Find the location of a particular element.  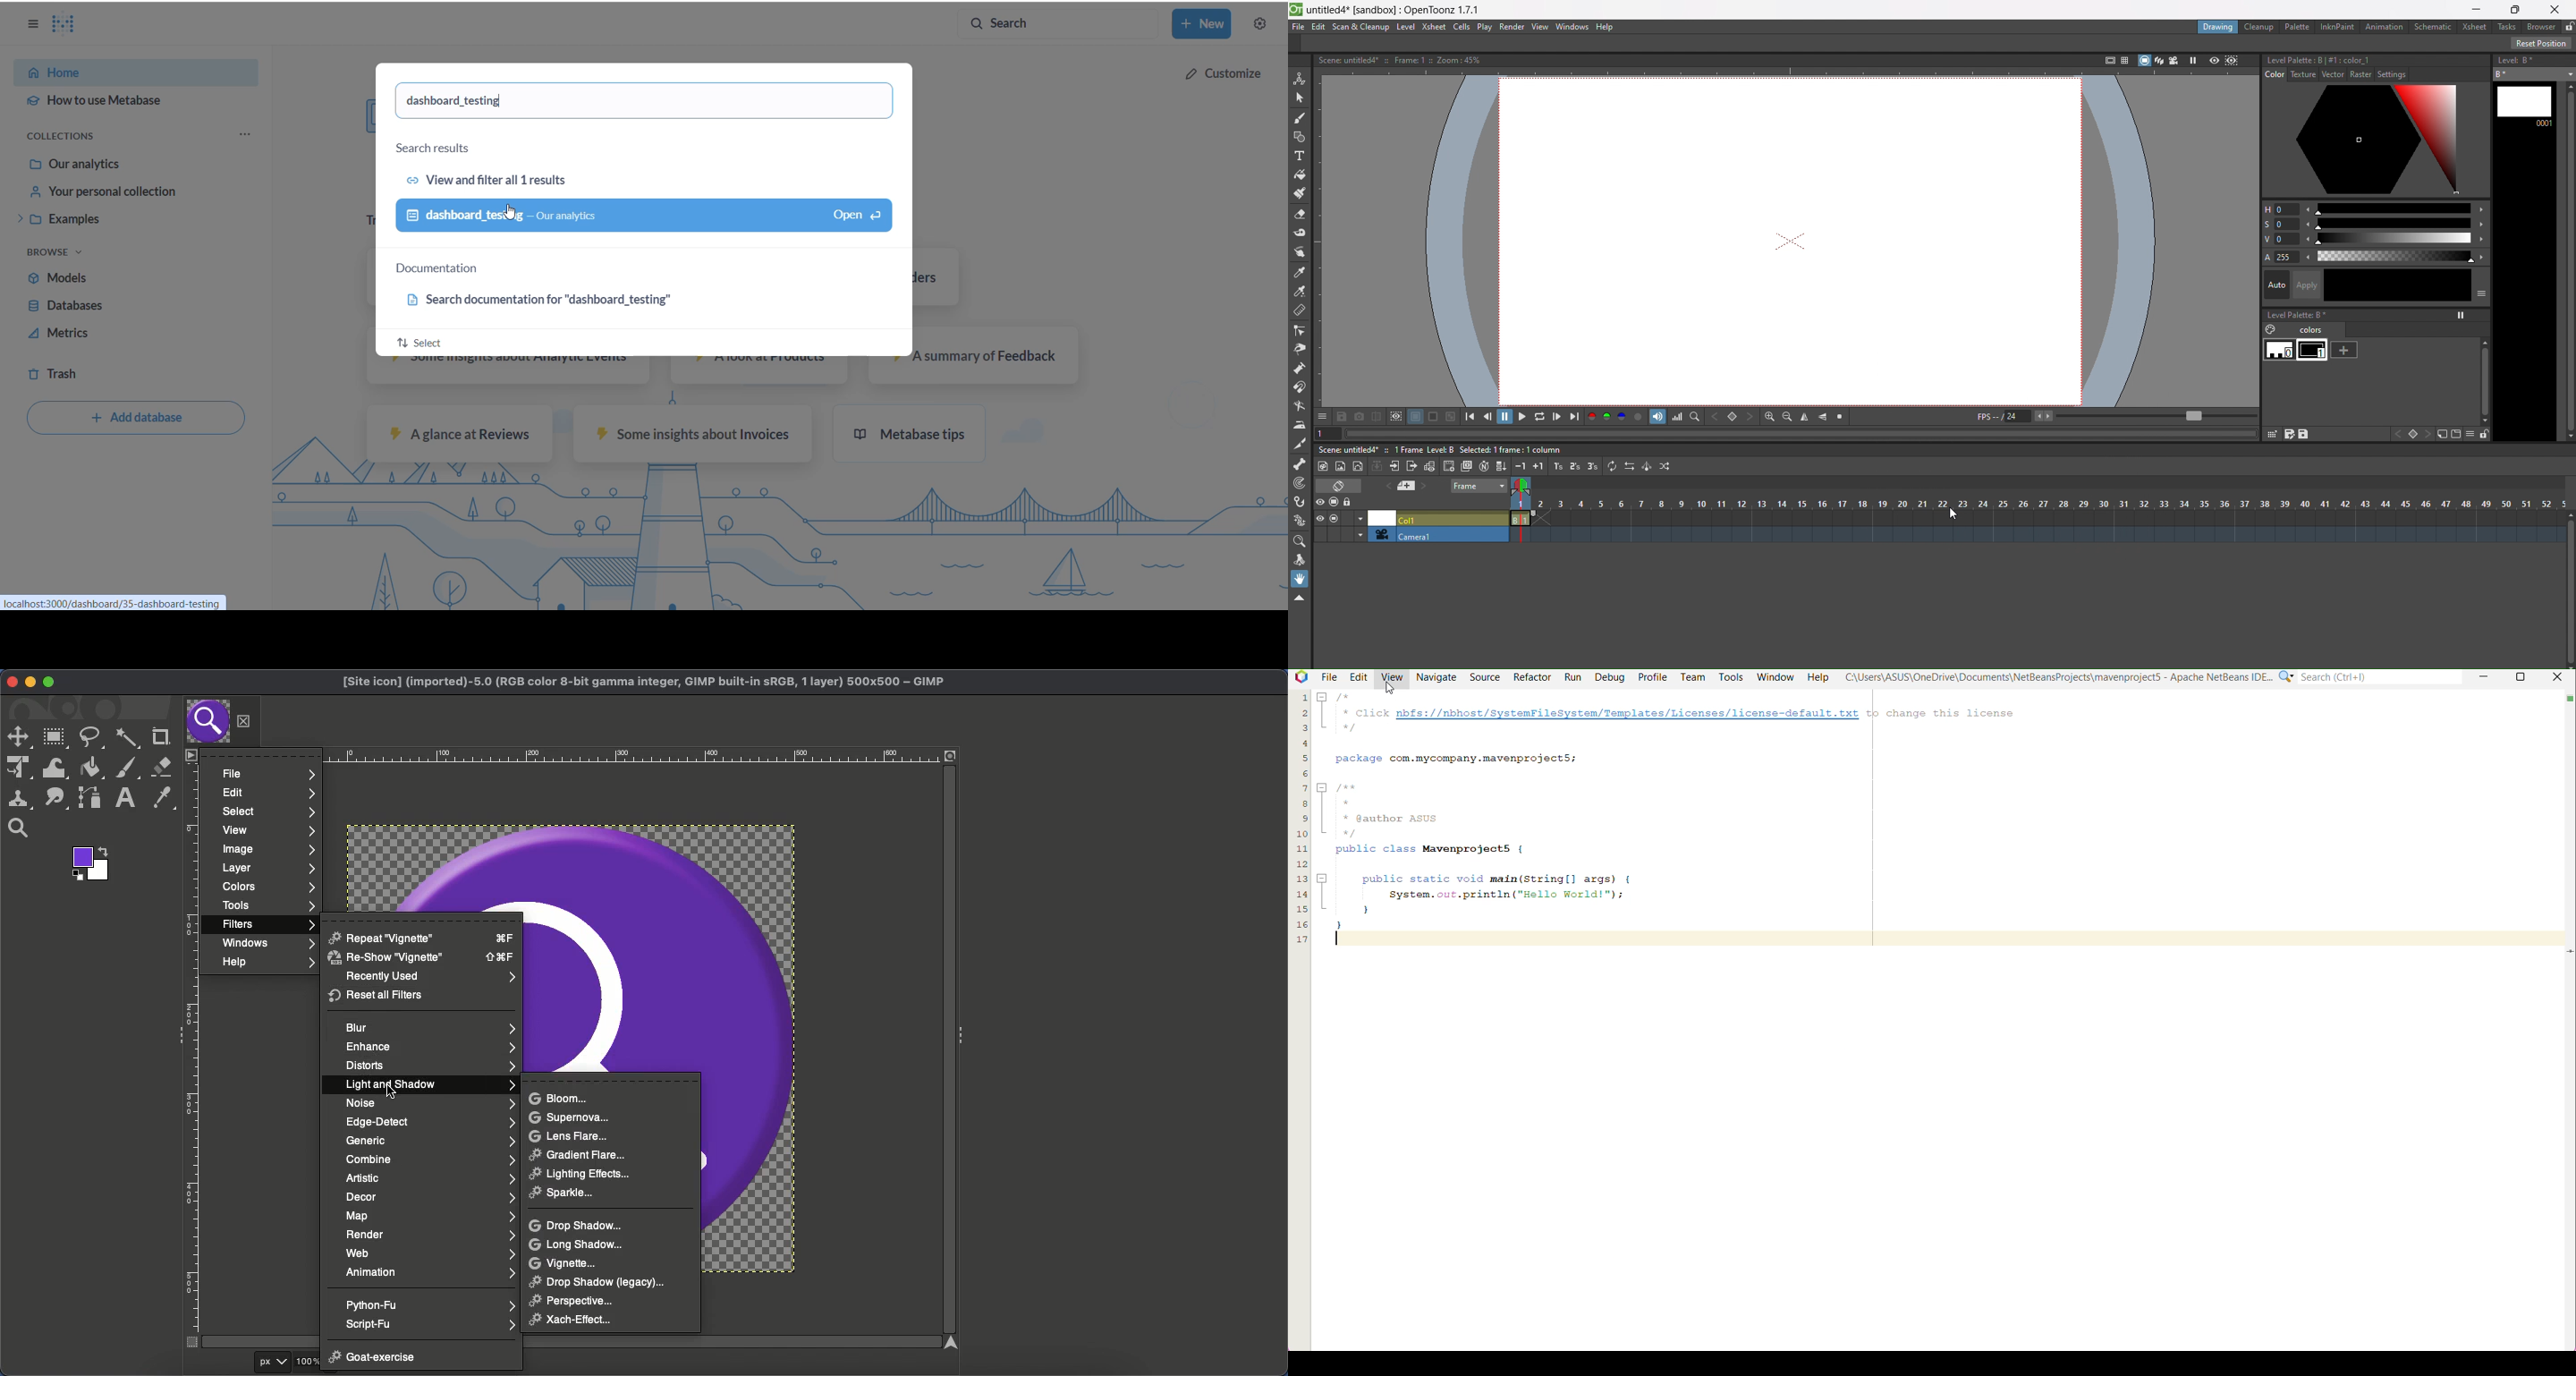

pinch tool is located at coordinates (1299, 350).